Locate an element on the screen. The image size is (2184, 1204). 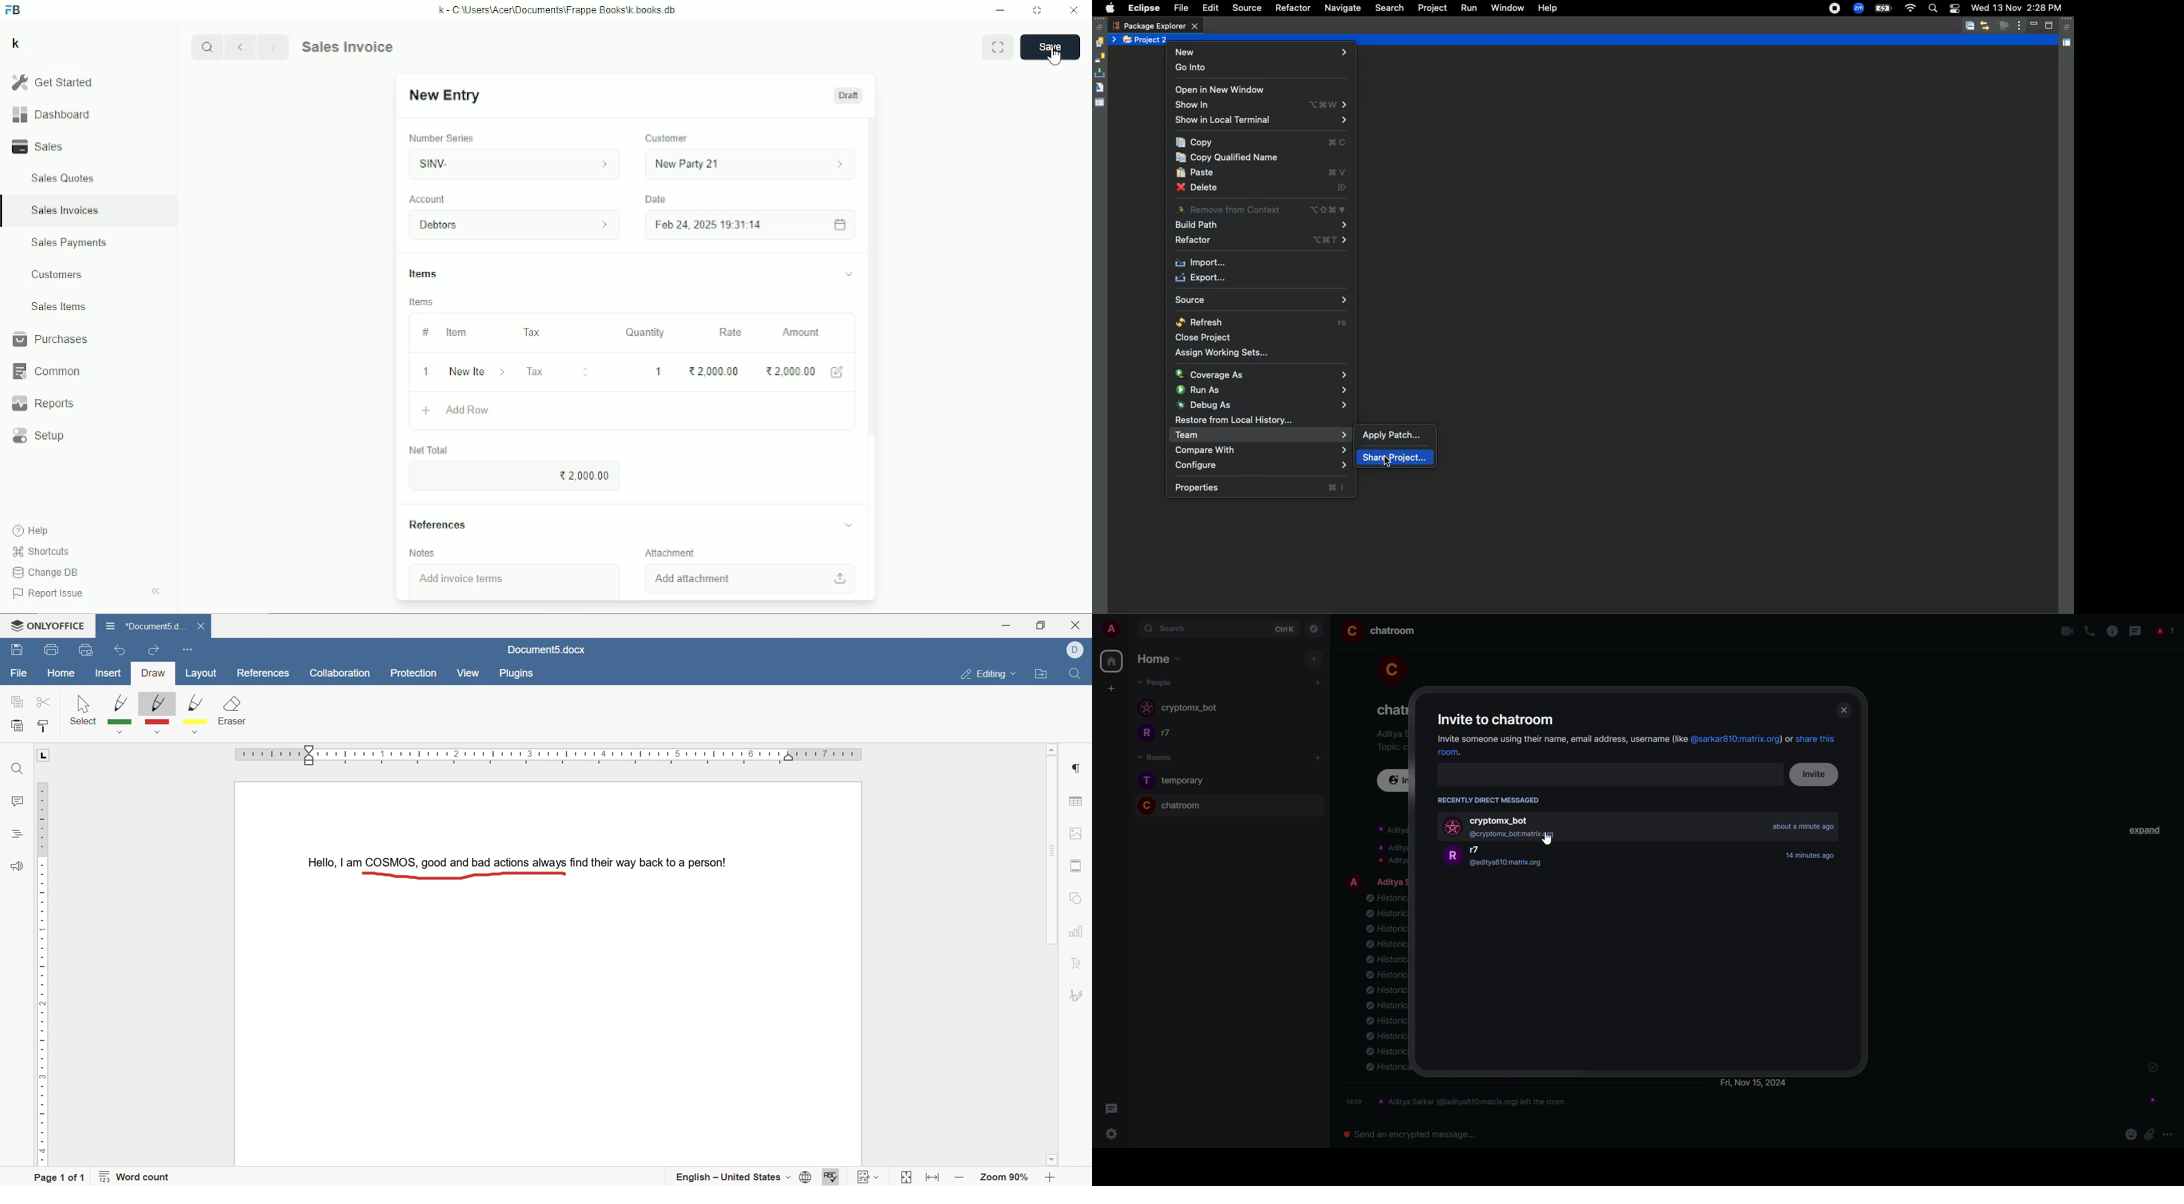
Common is located at coordinates (44, 371).